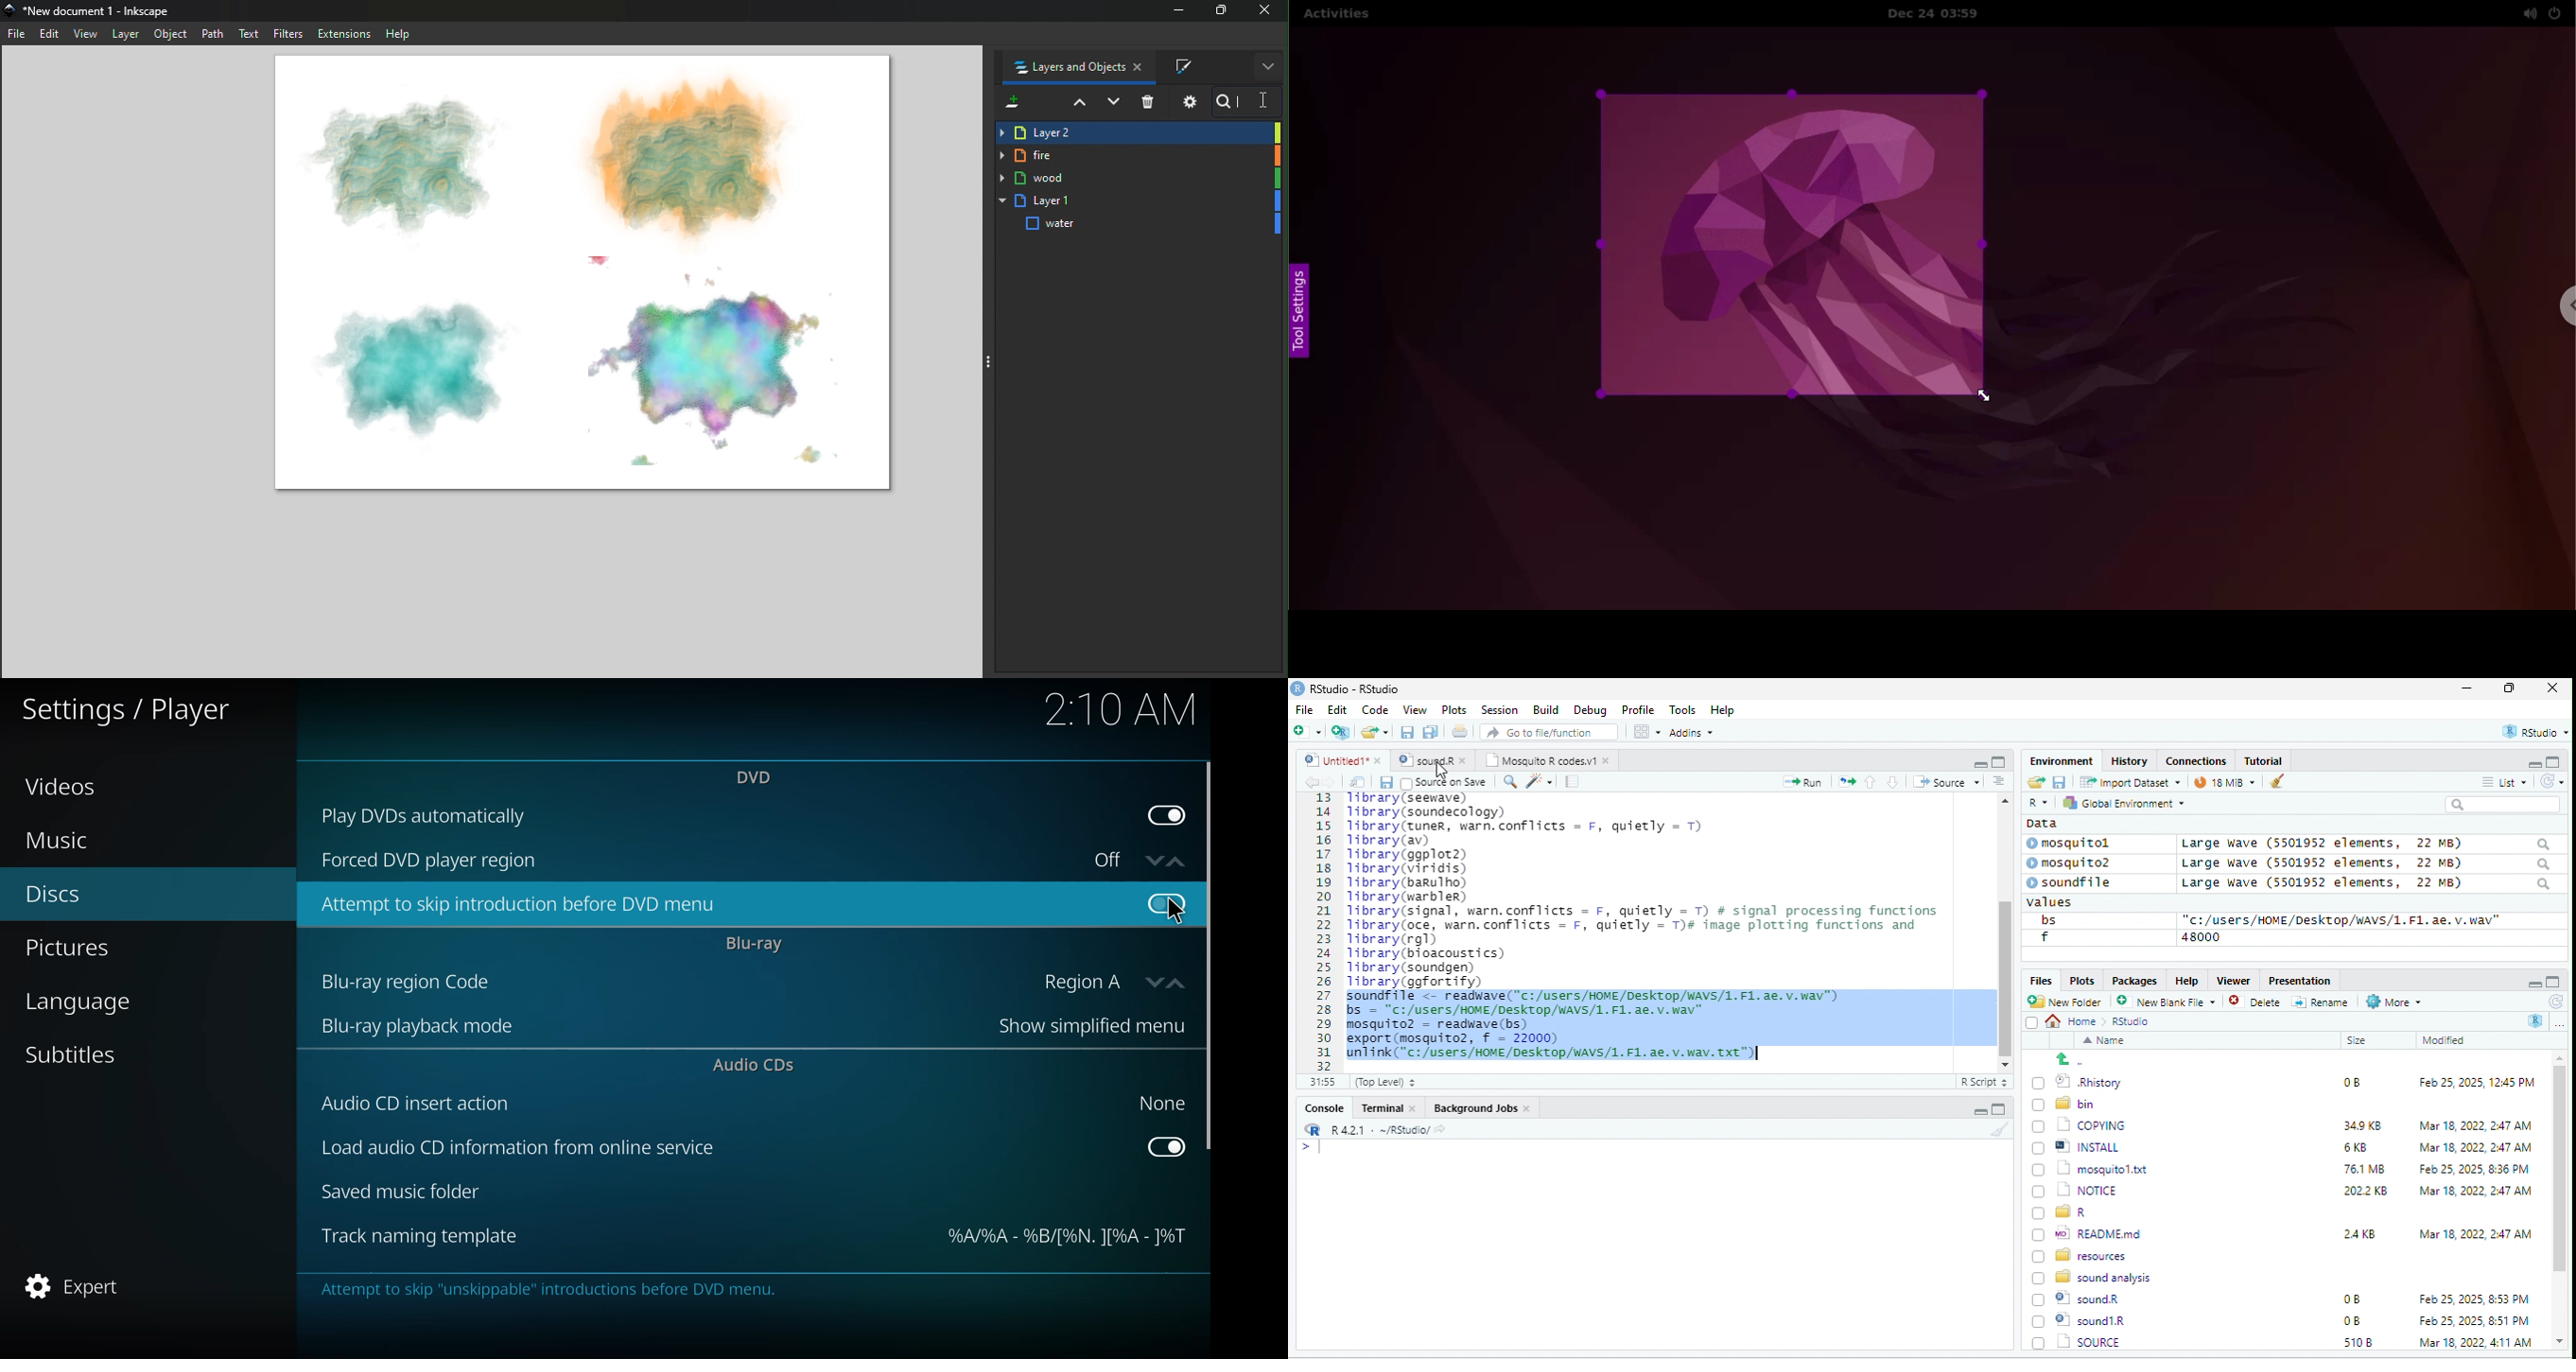  Describe the element at coordinates (1137, 157) in the screenshot. I see `fire Layer` at that location.